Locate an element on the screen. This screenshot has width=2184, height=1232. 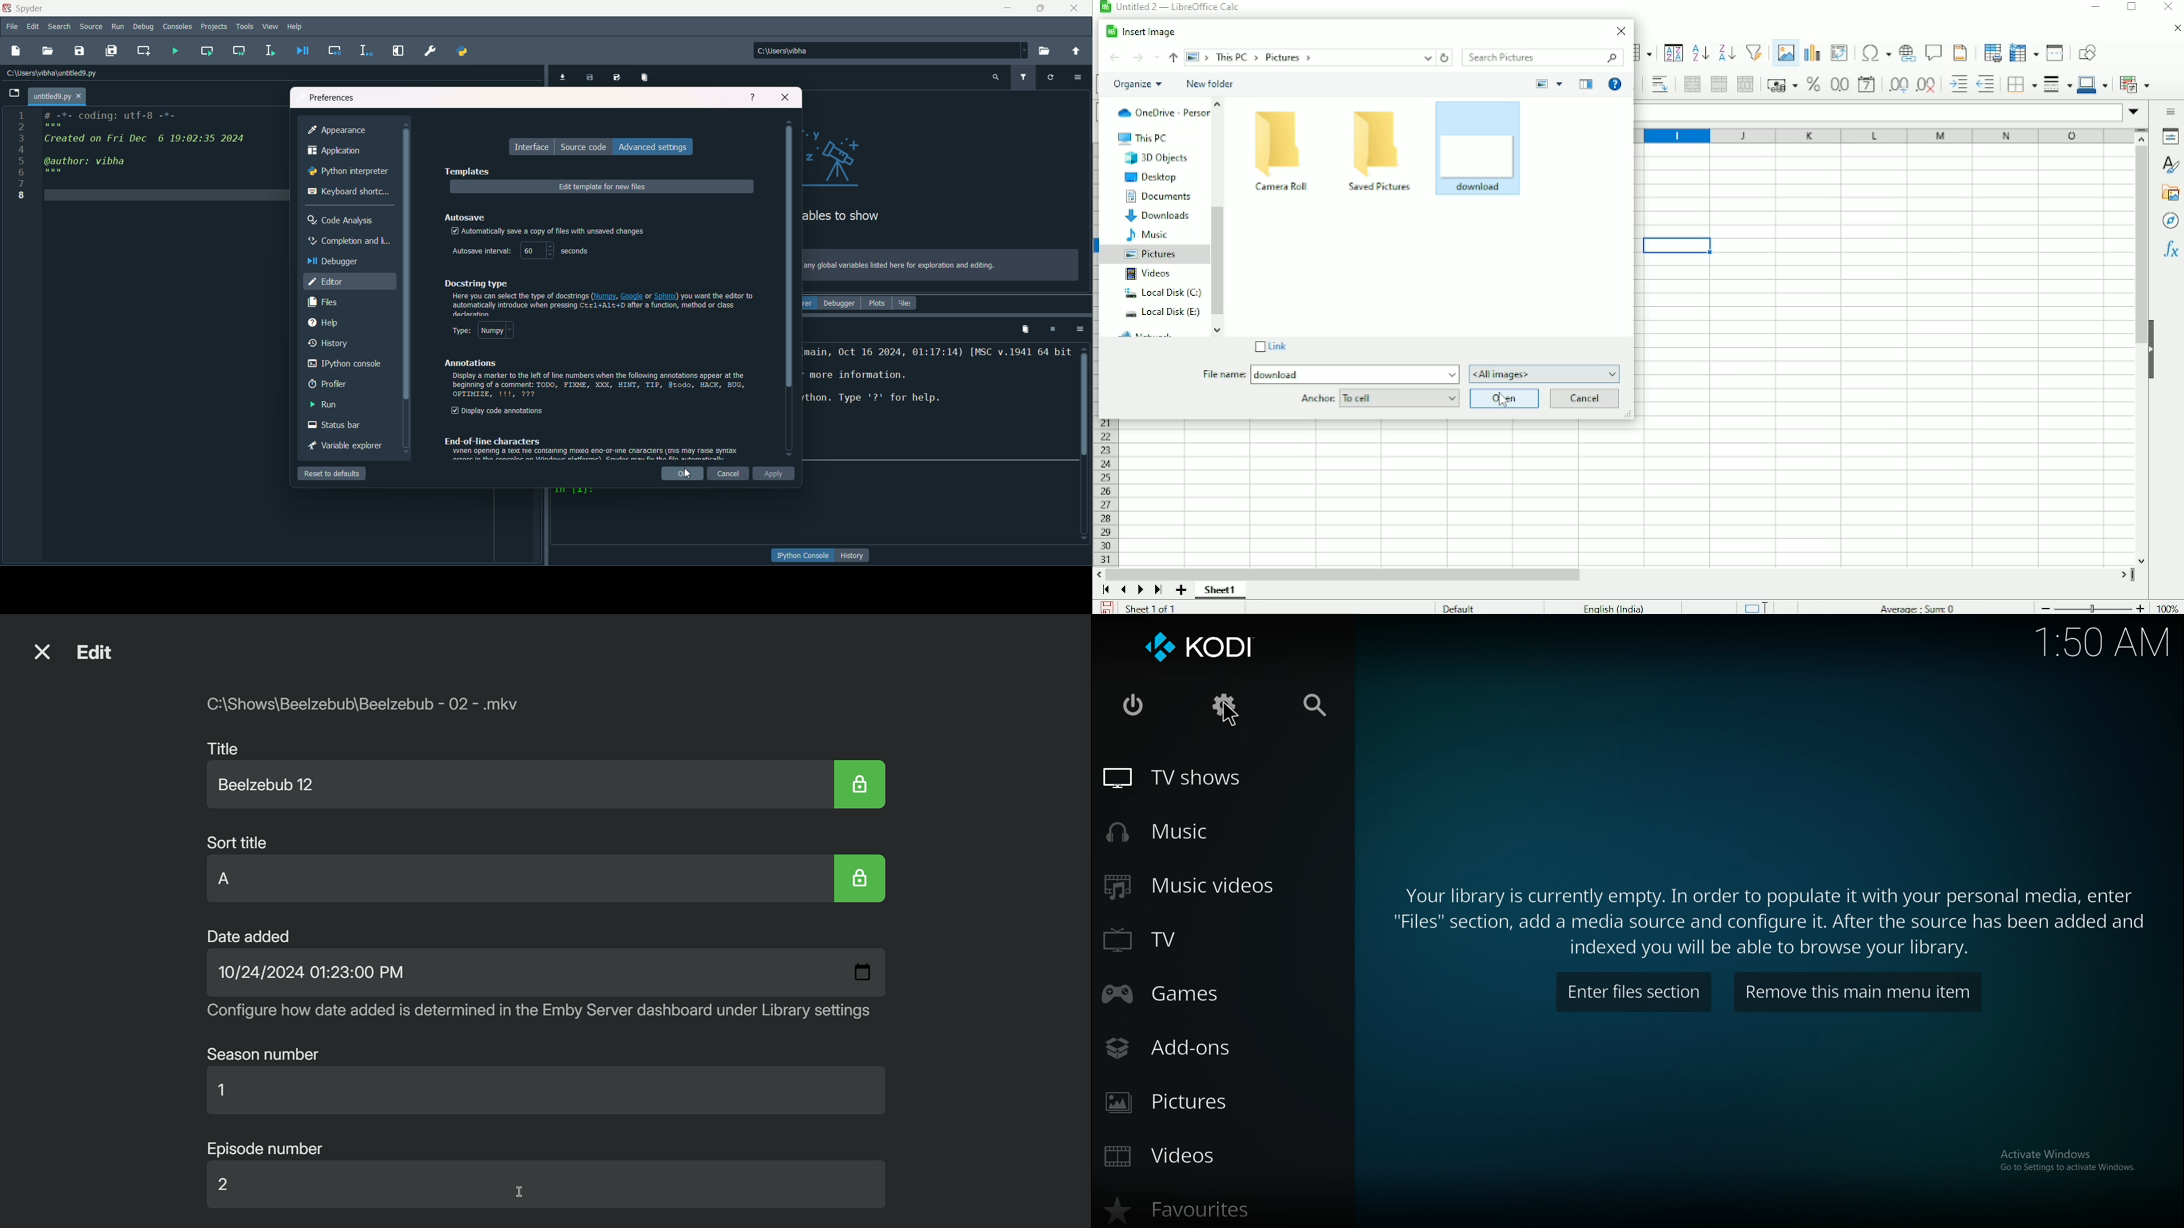
Sheet1 is located at coordinates (1226, 590).